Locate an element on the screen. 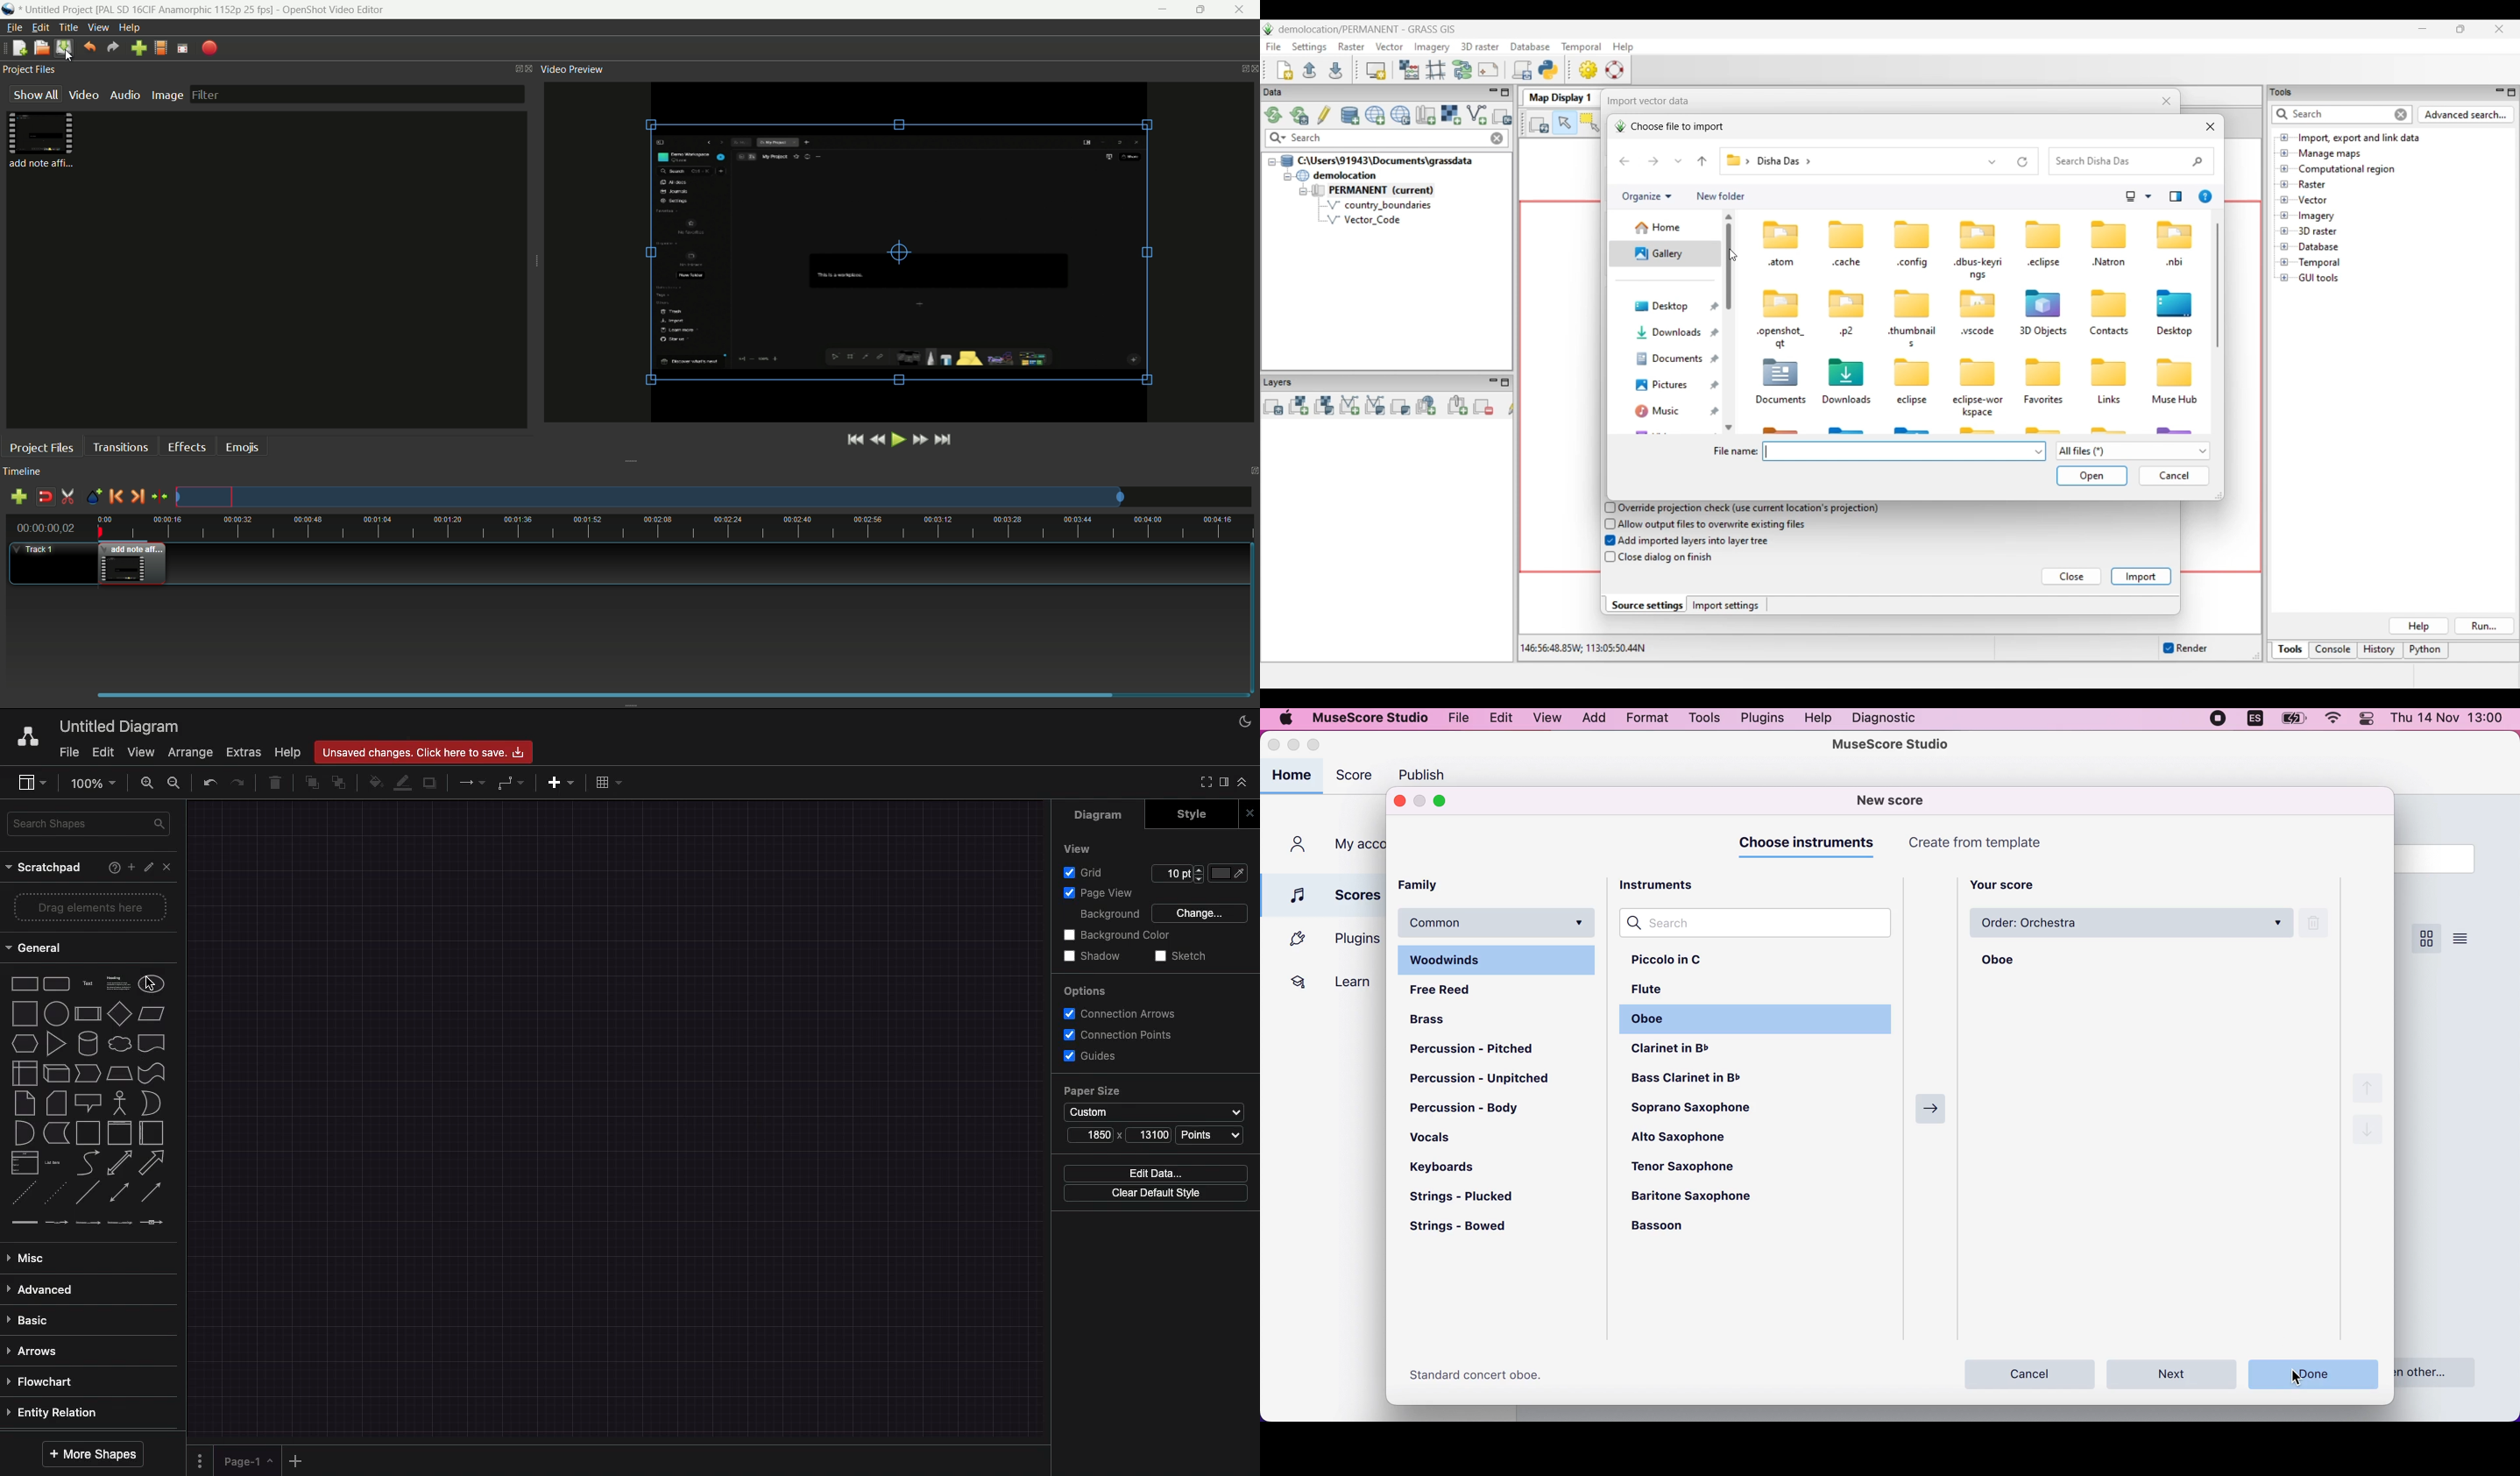 The image size is (2520, 1484). Diamond is located at coordinates (119, 1014).